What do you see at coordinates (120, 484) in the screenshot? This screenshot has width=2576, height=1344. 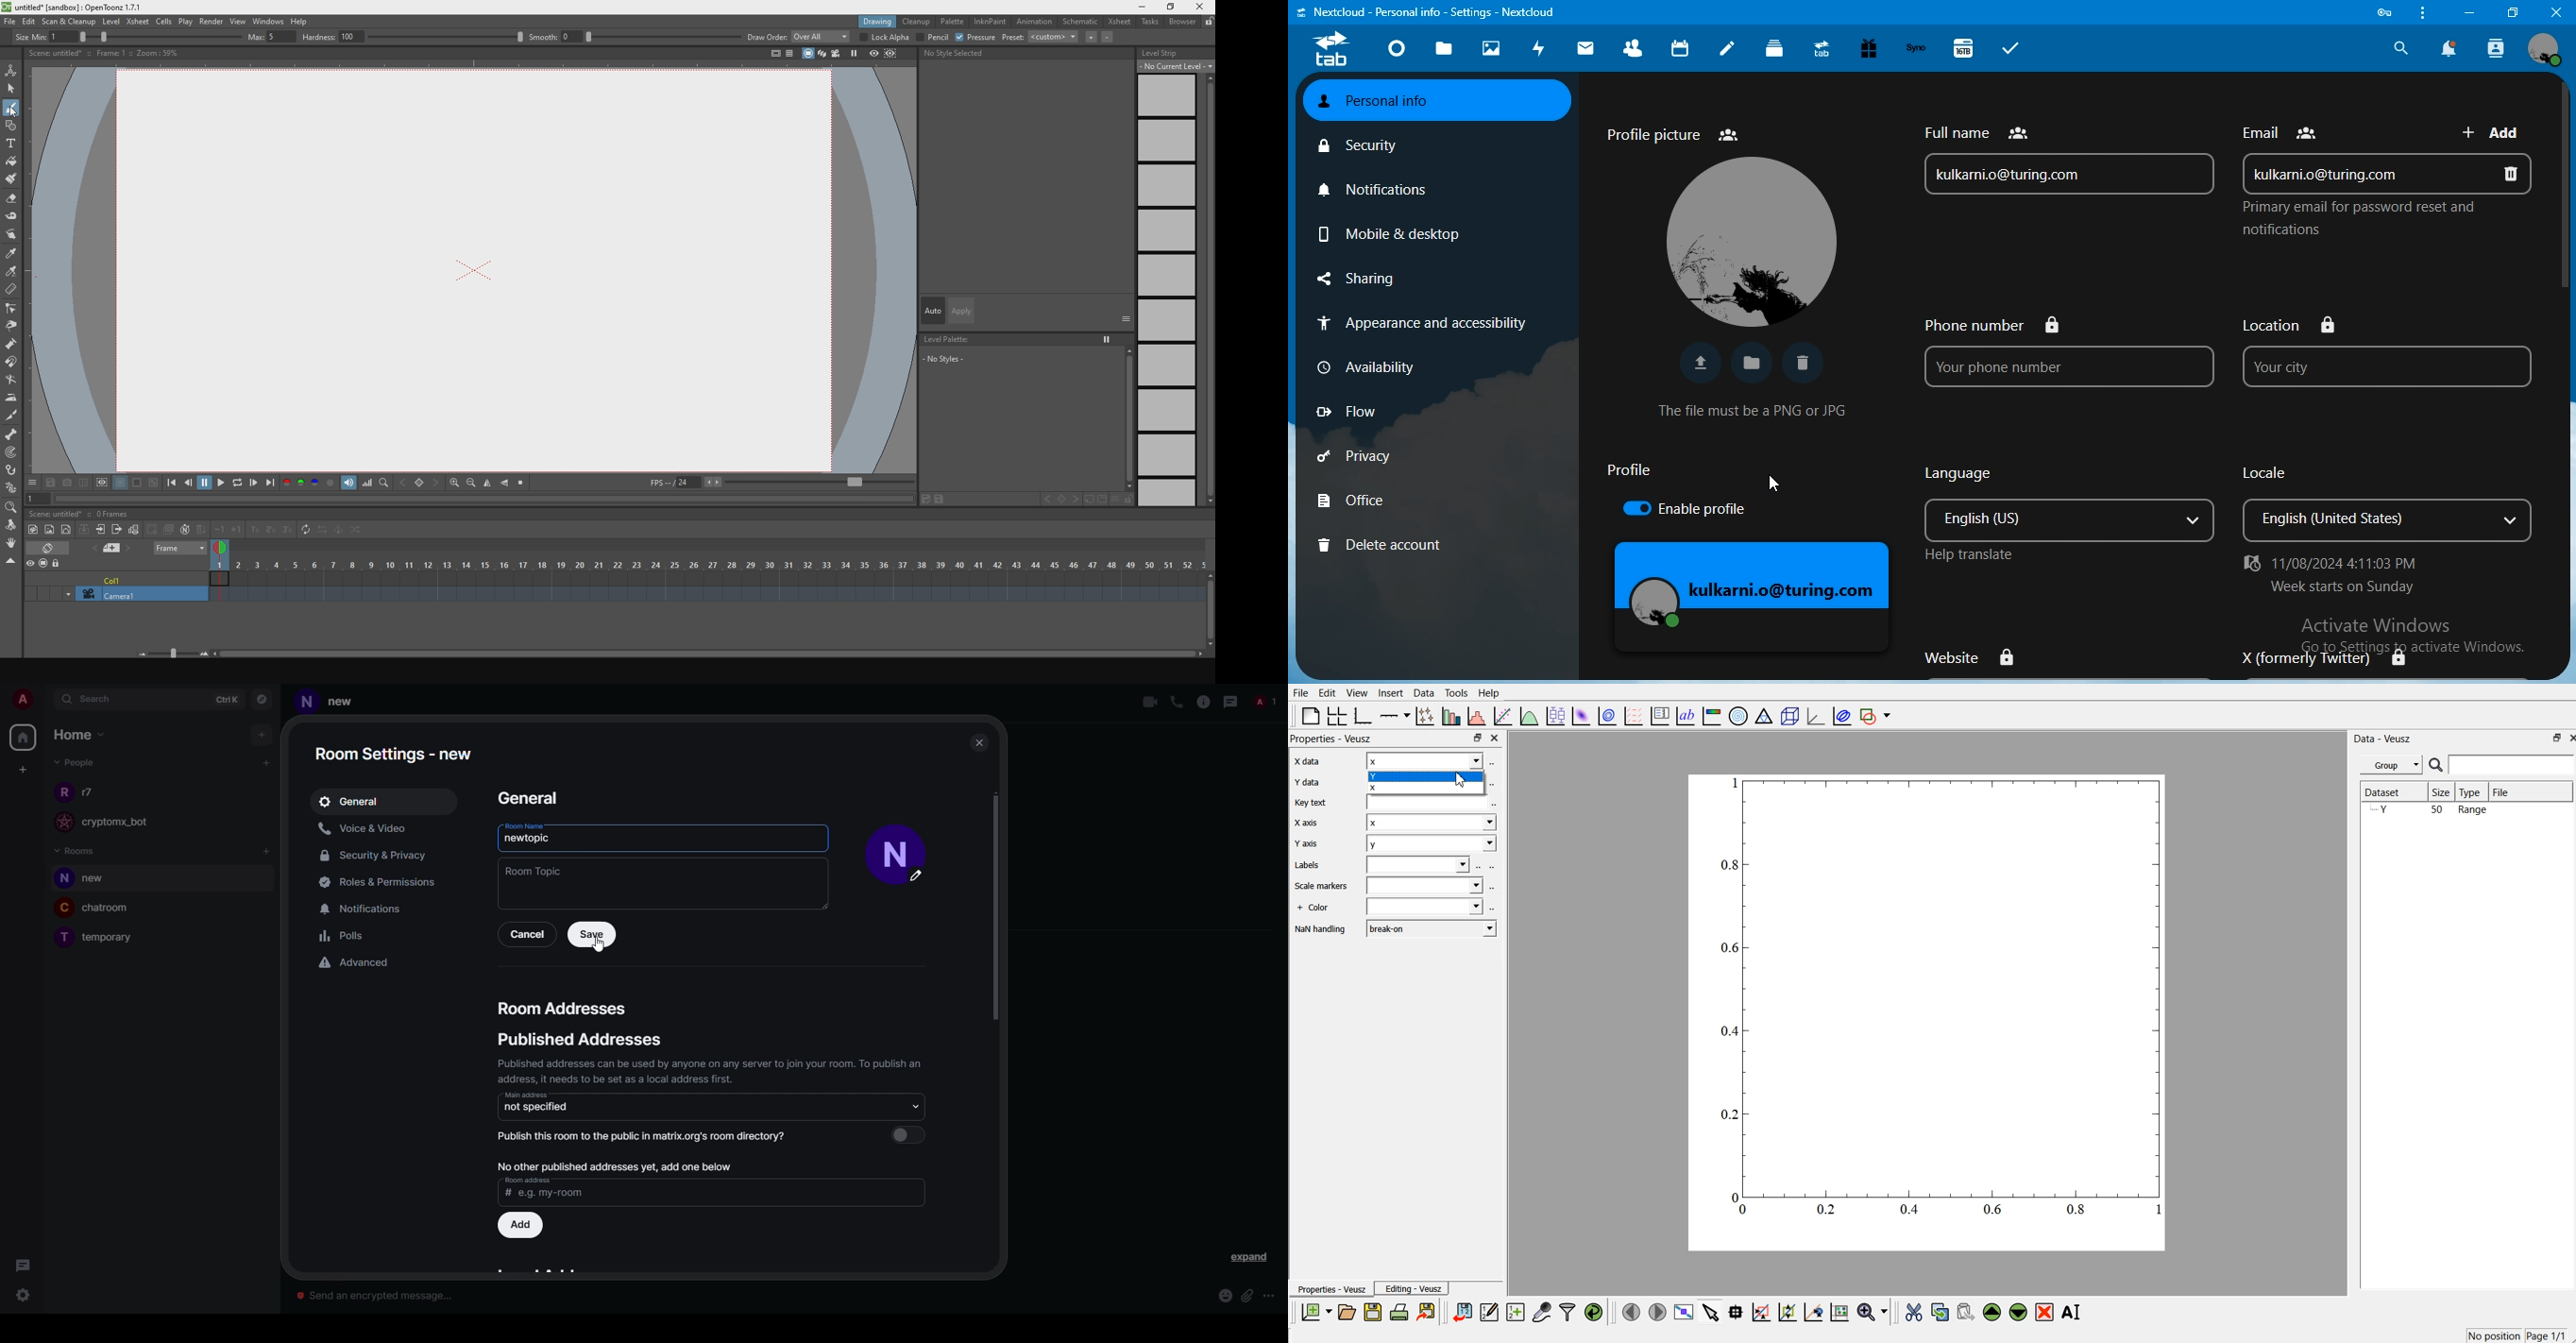 I see `white background` at bounding box center [120, 484].